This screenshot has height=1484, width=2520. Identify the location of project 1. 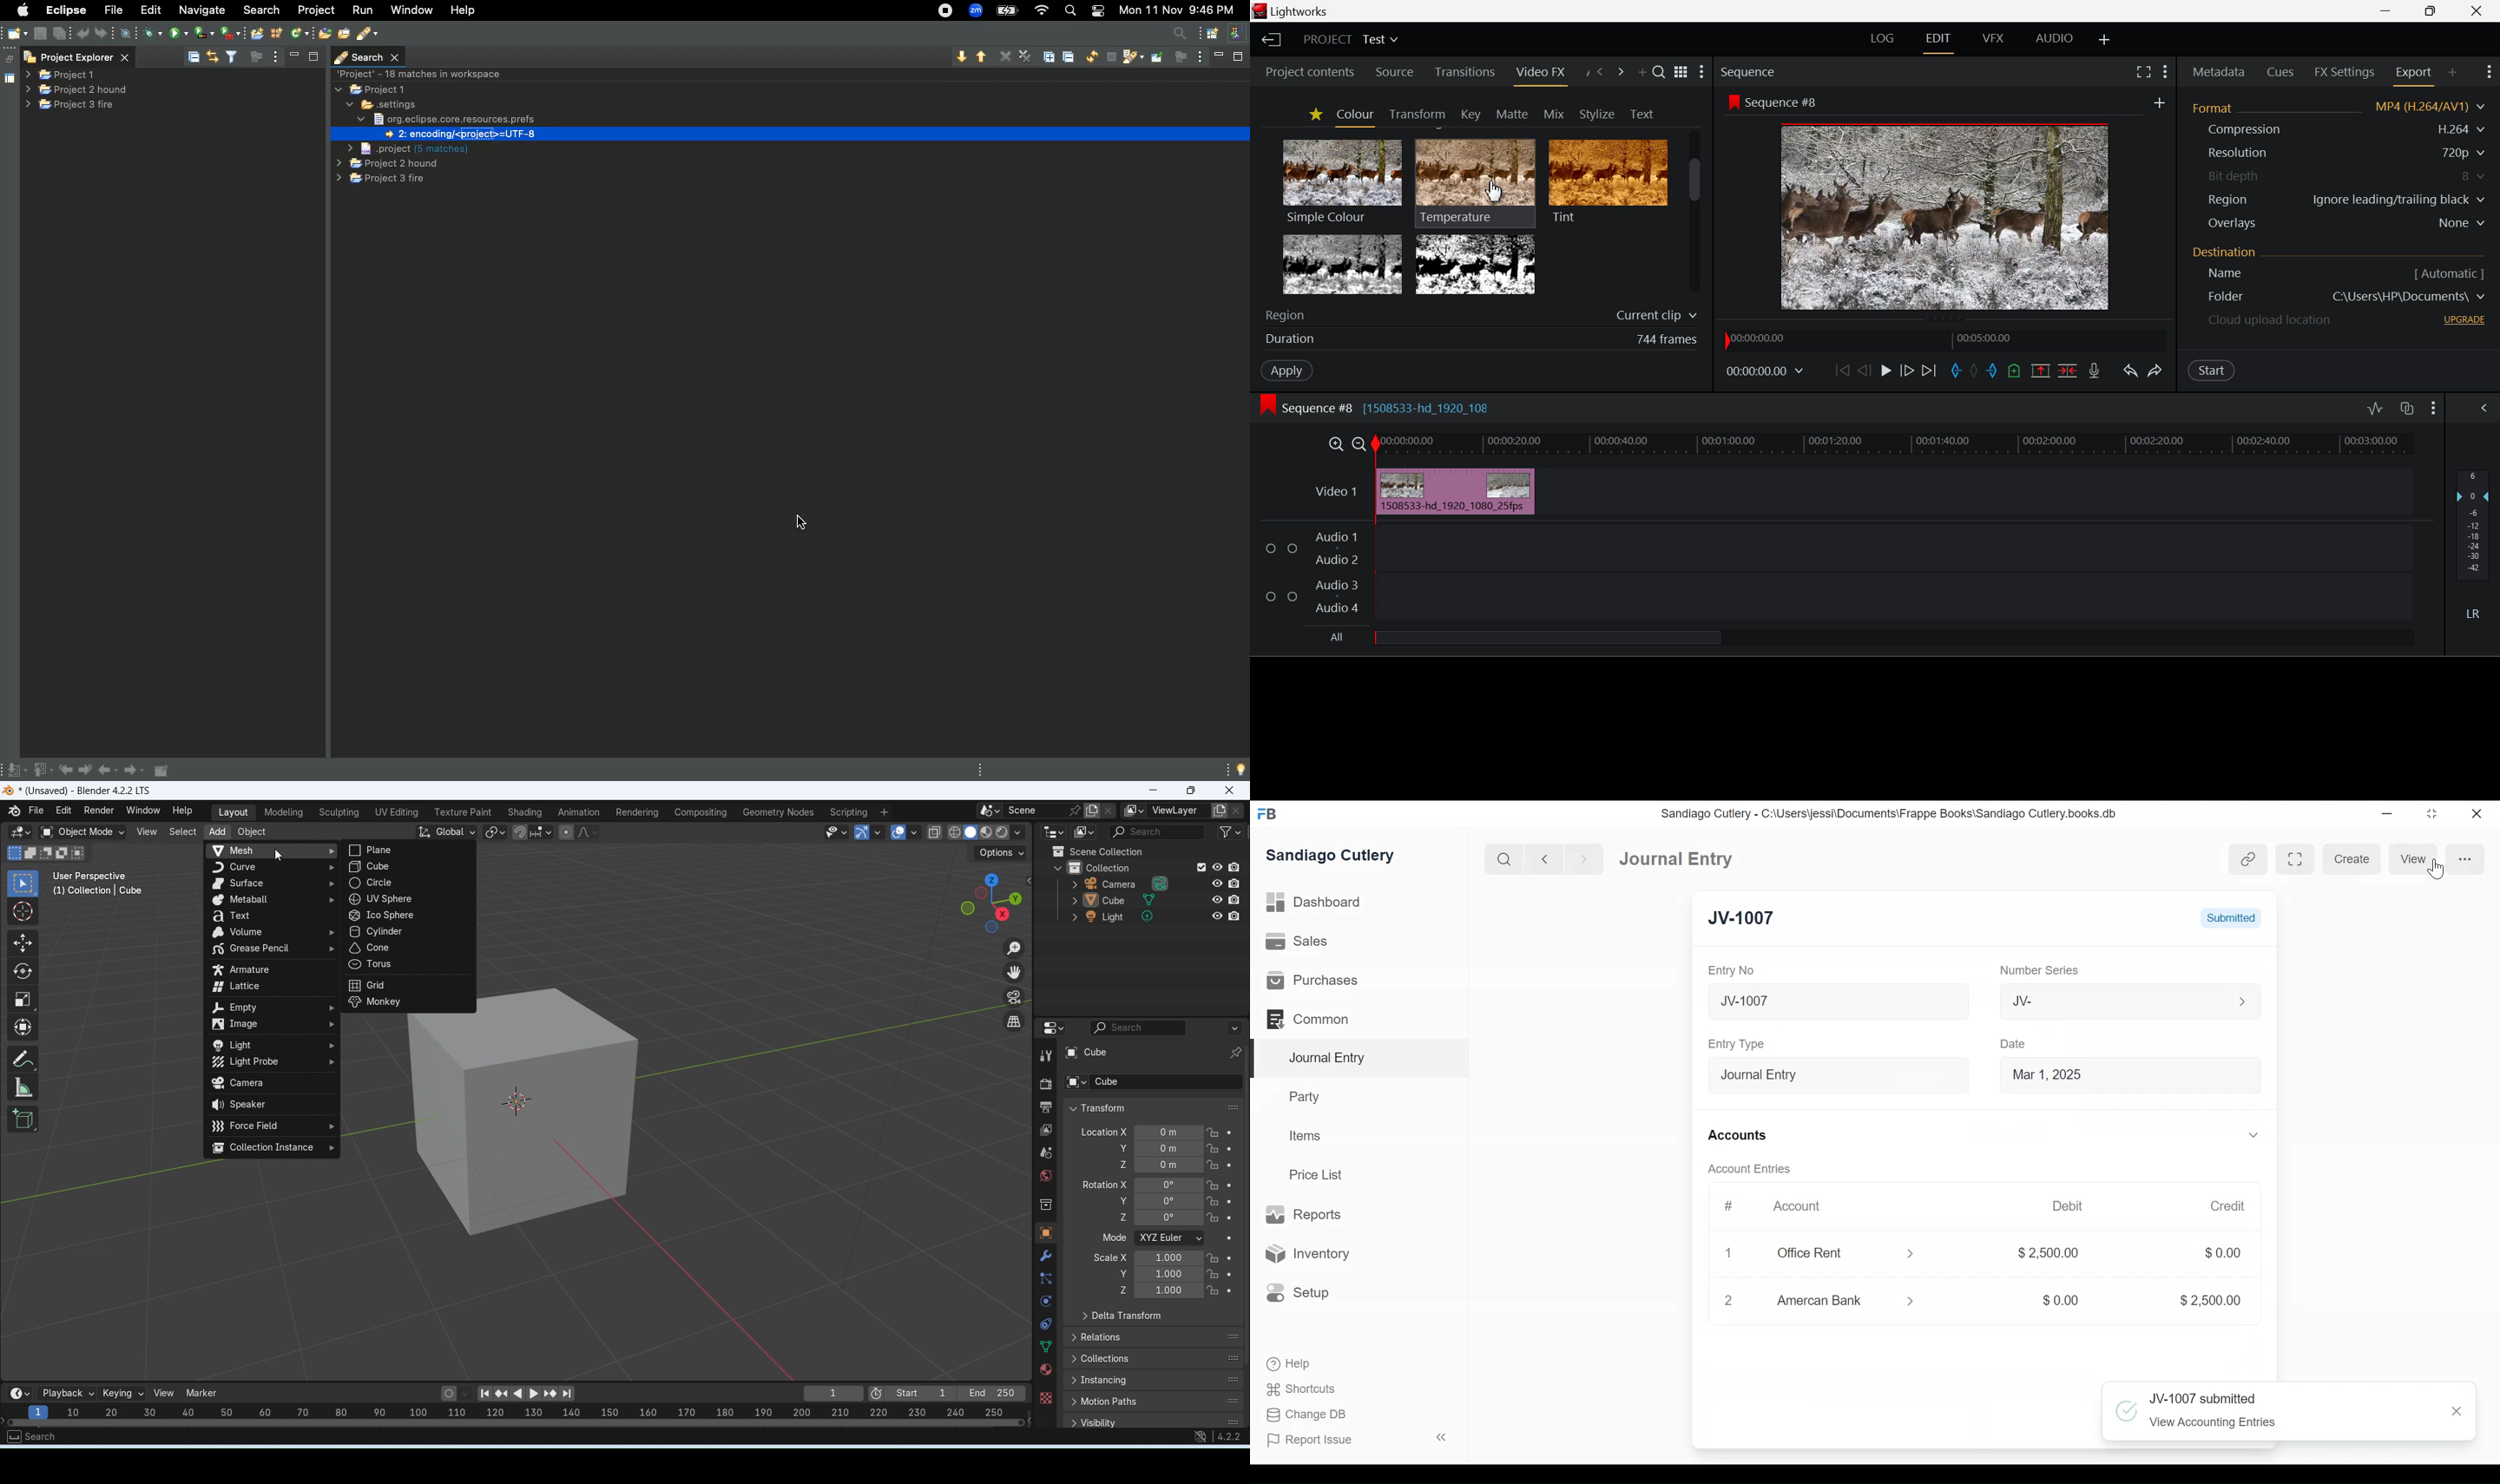
(62, 76).